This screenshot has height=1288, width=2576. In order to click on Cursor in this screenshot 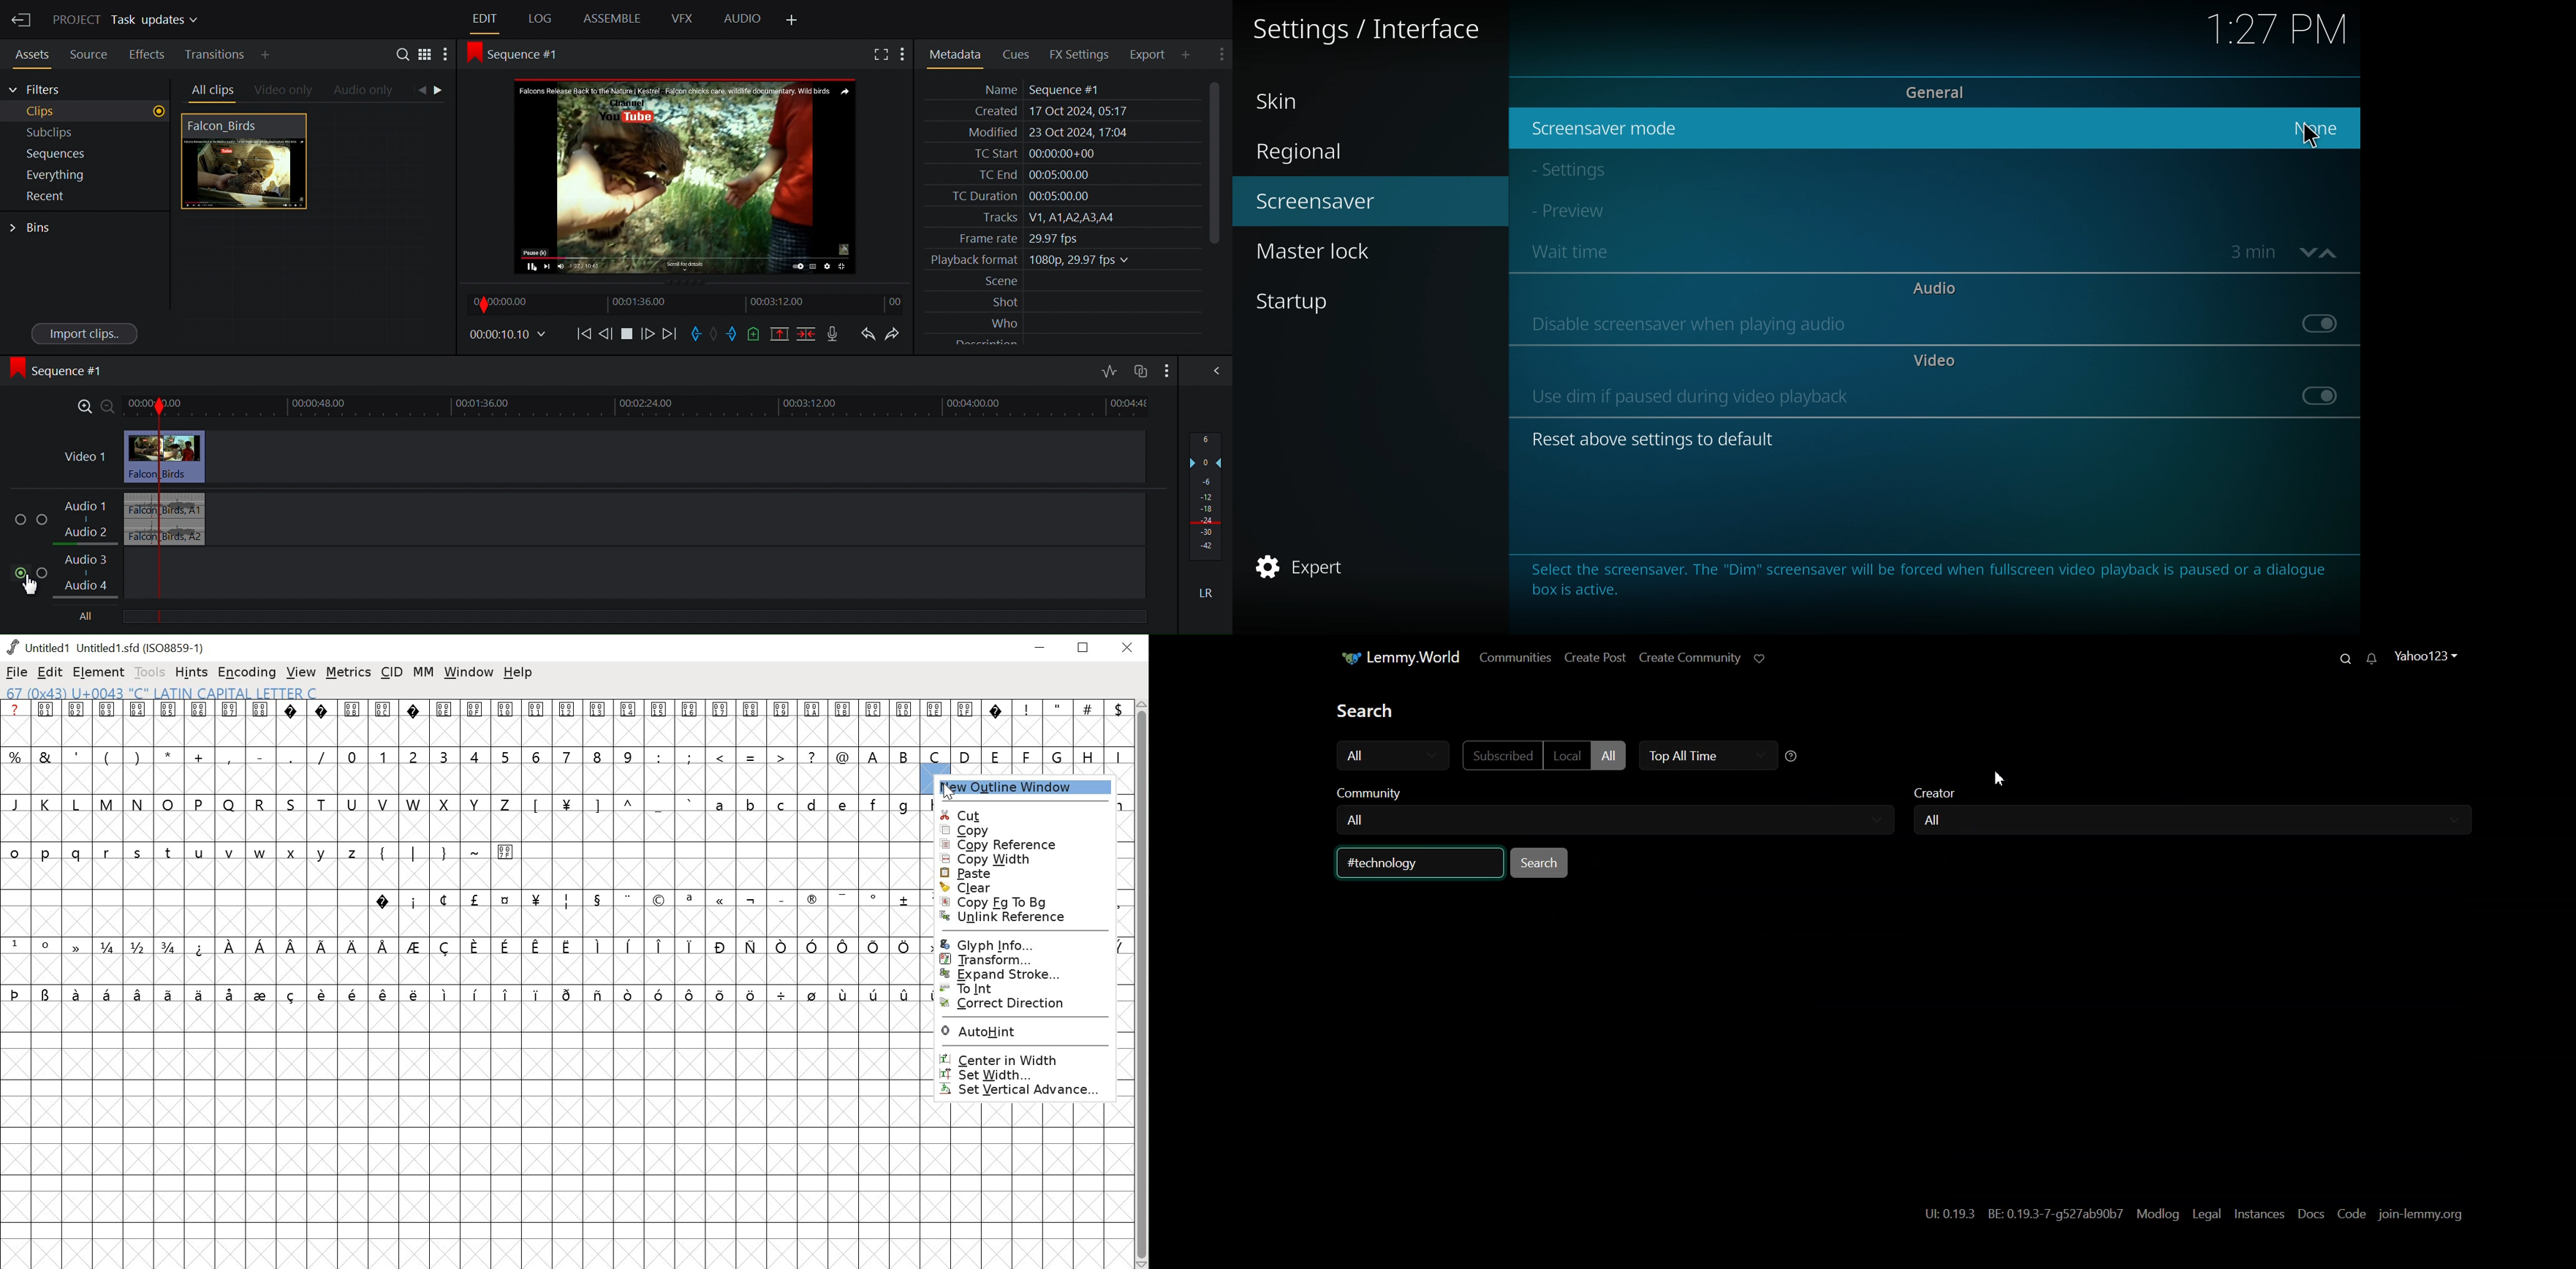, I will do `click(37, 585)`.